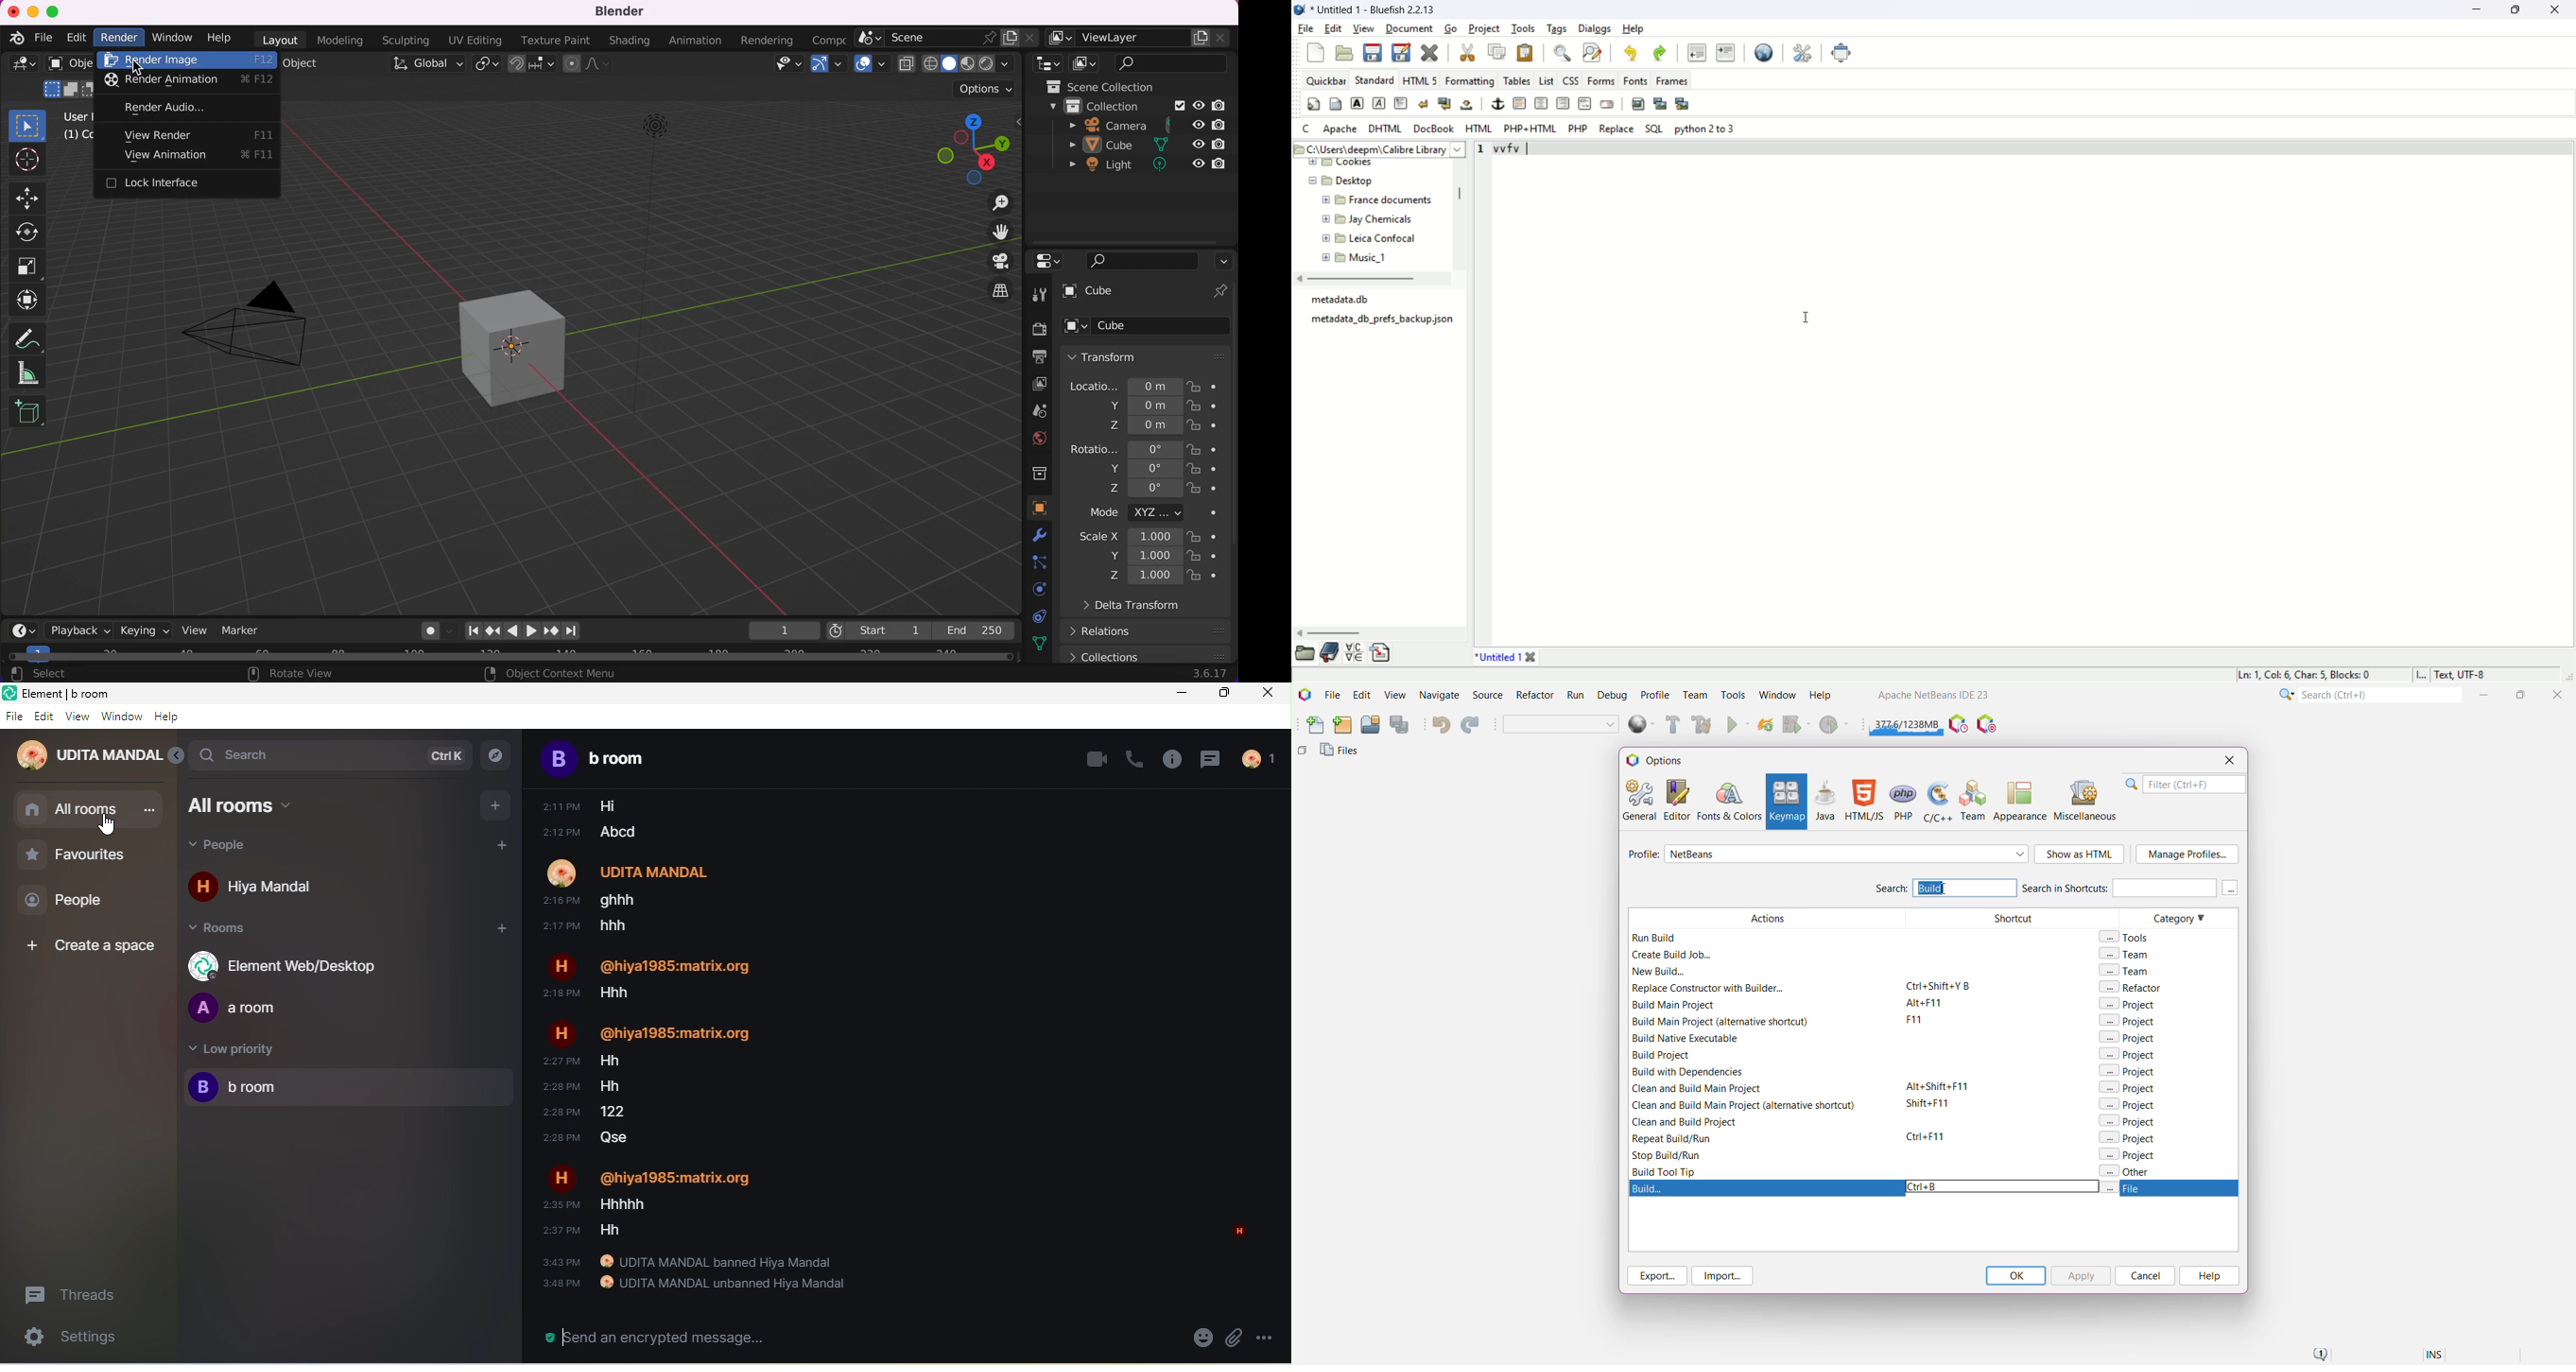 The height and width of the screenshot is (1372, 2576). What do you see at coordinates (1529, 129) in the screenshot?
I see `PHP+HTML` at bounding box center [1529, 129].